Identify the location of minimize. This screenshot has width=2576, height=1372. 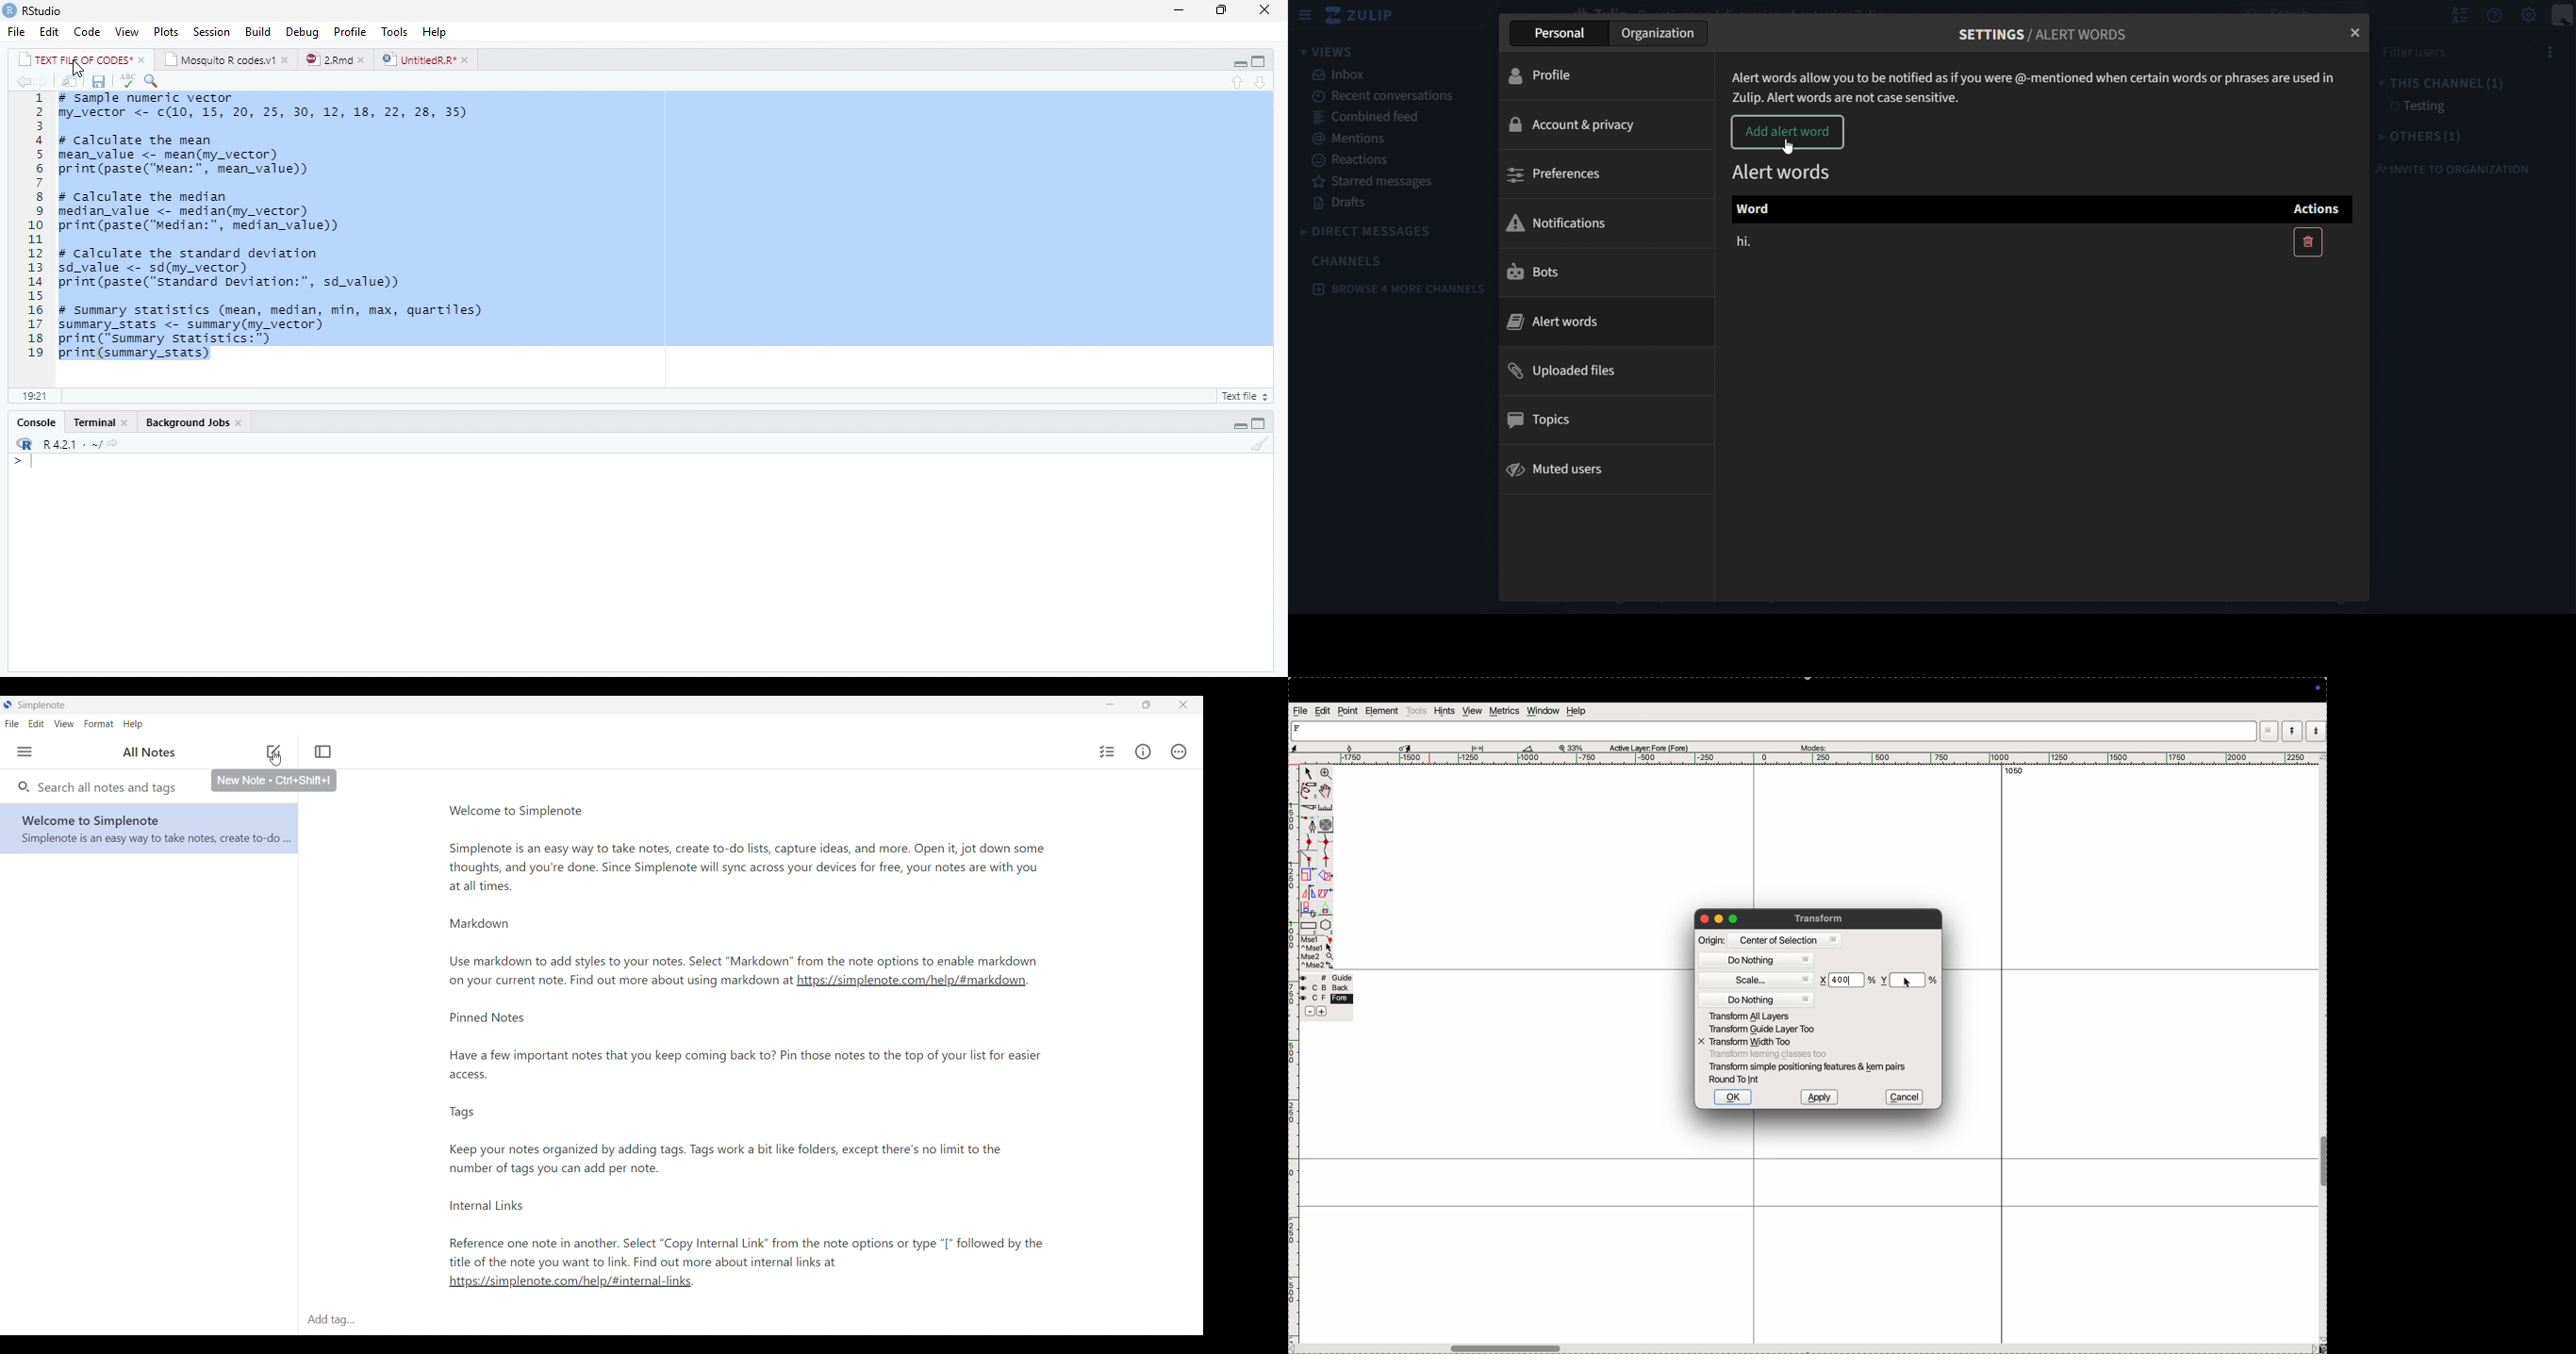
(1240, 62).